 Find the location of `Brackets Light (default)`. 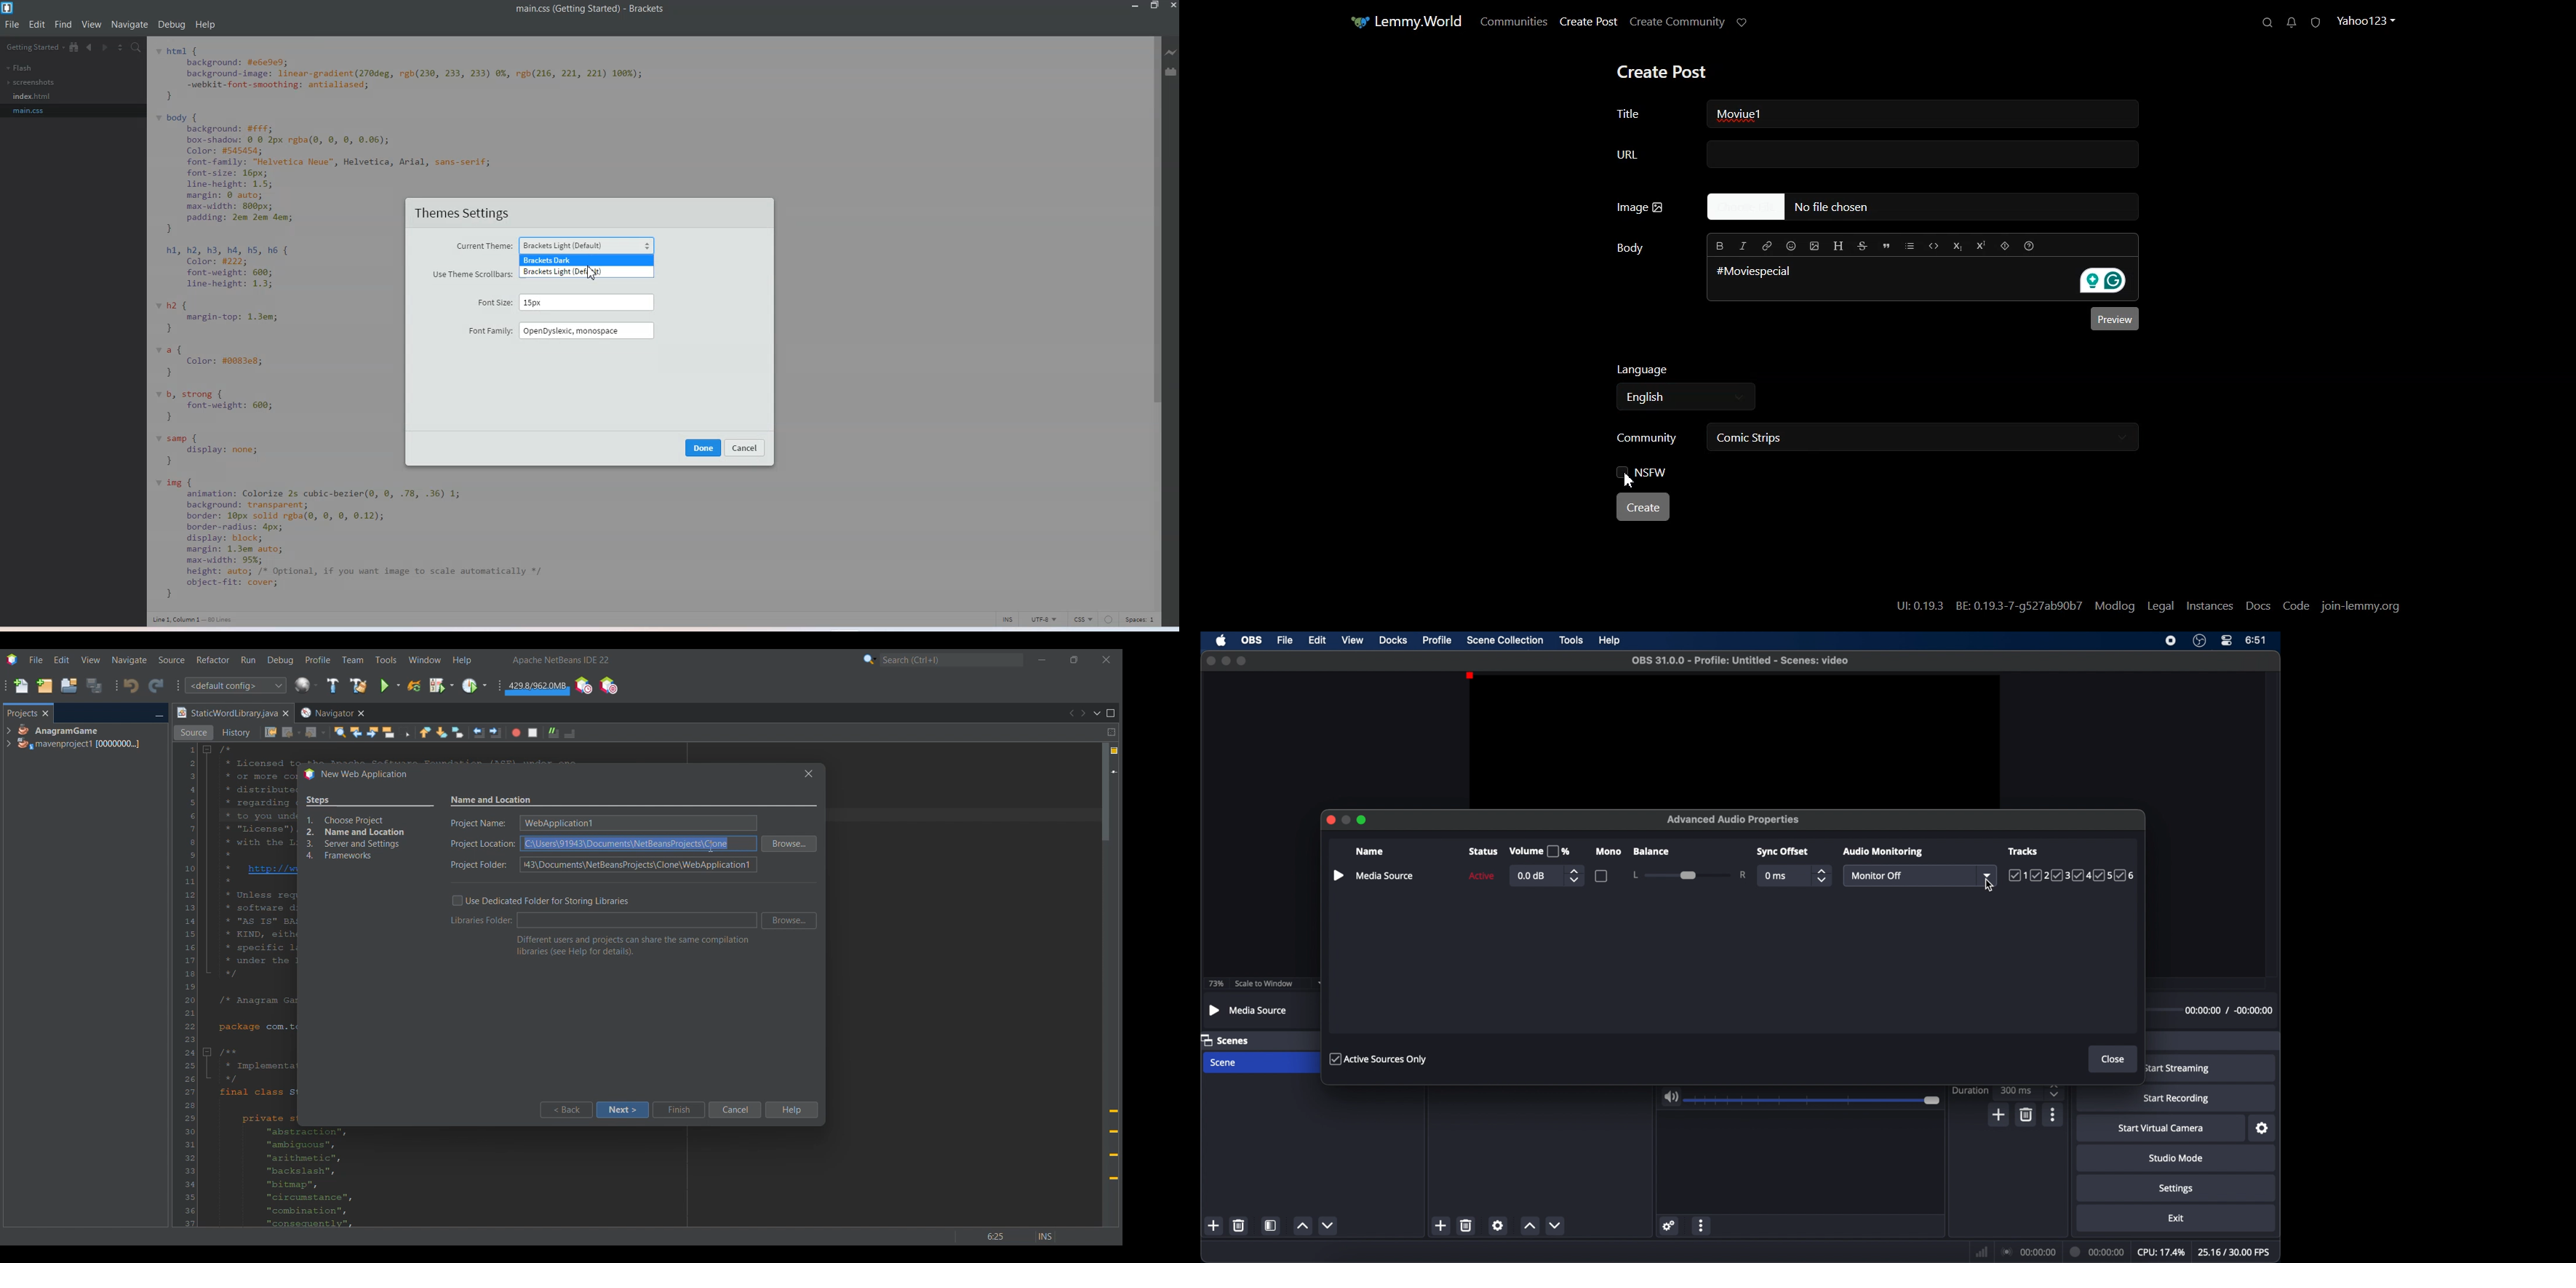

Brackets Light (default) is located at coordinates (588, 244).